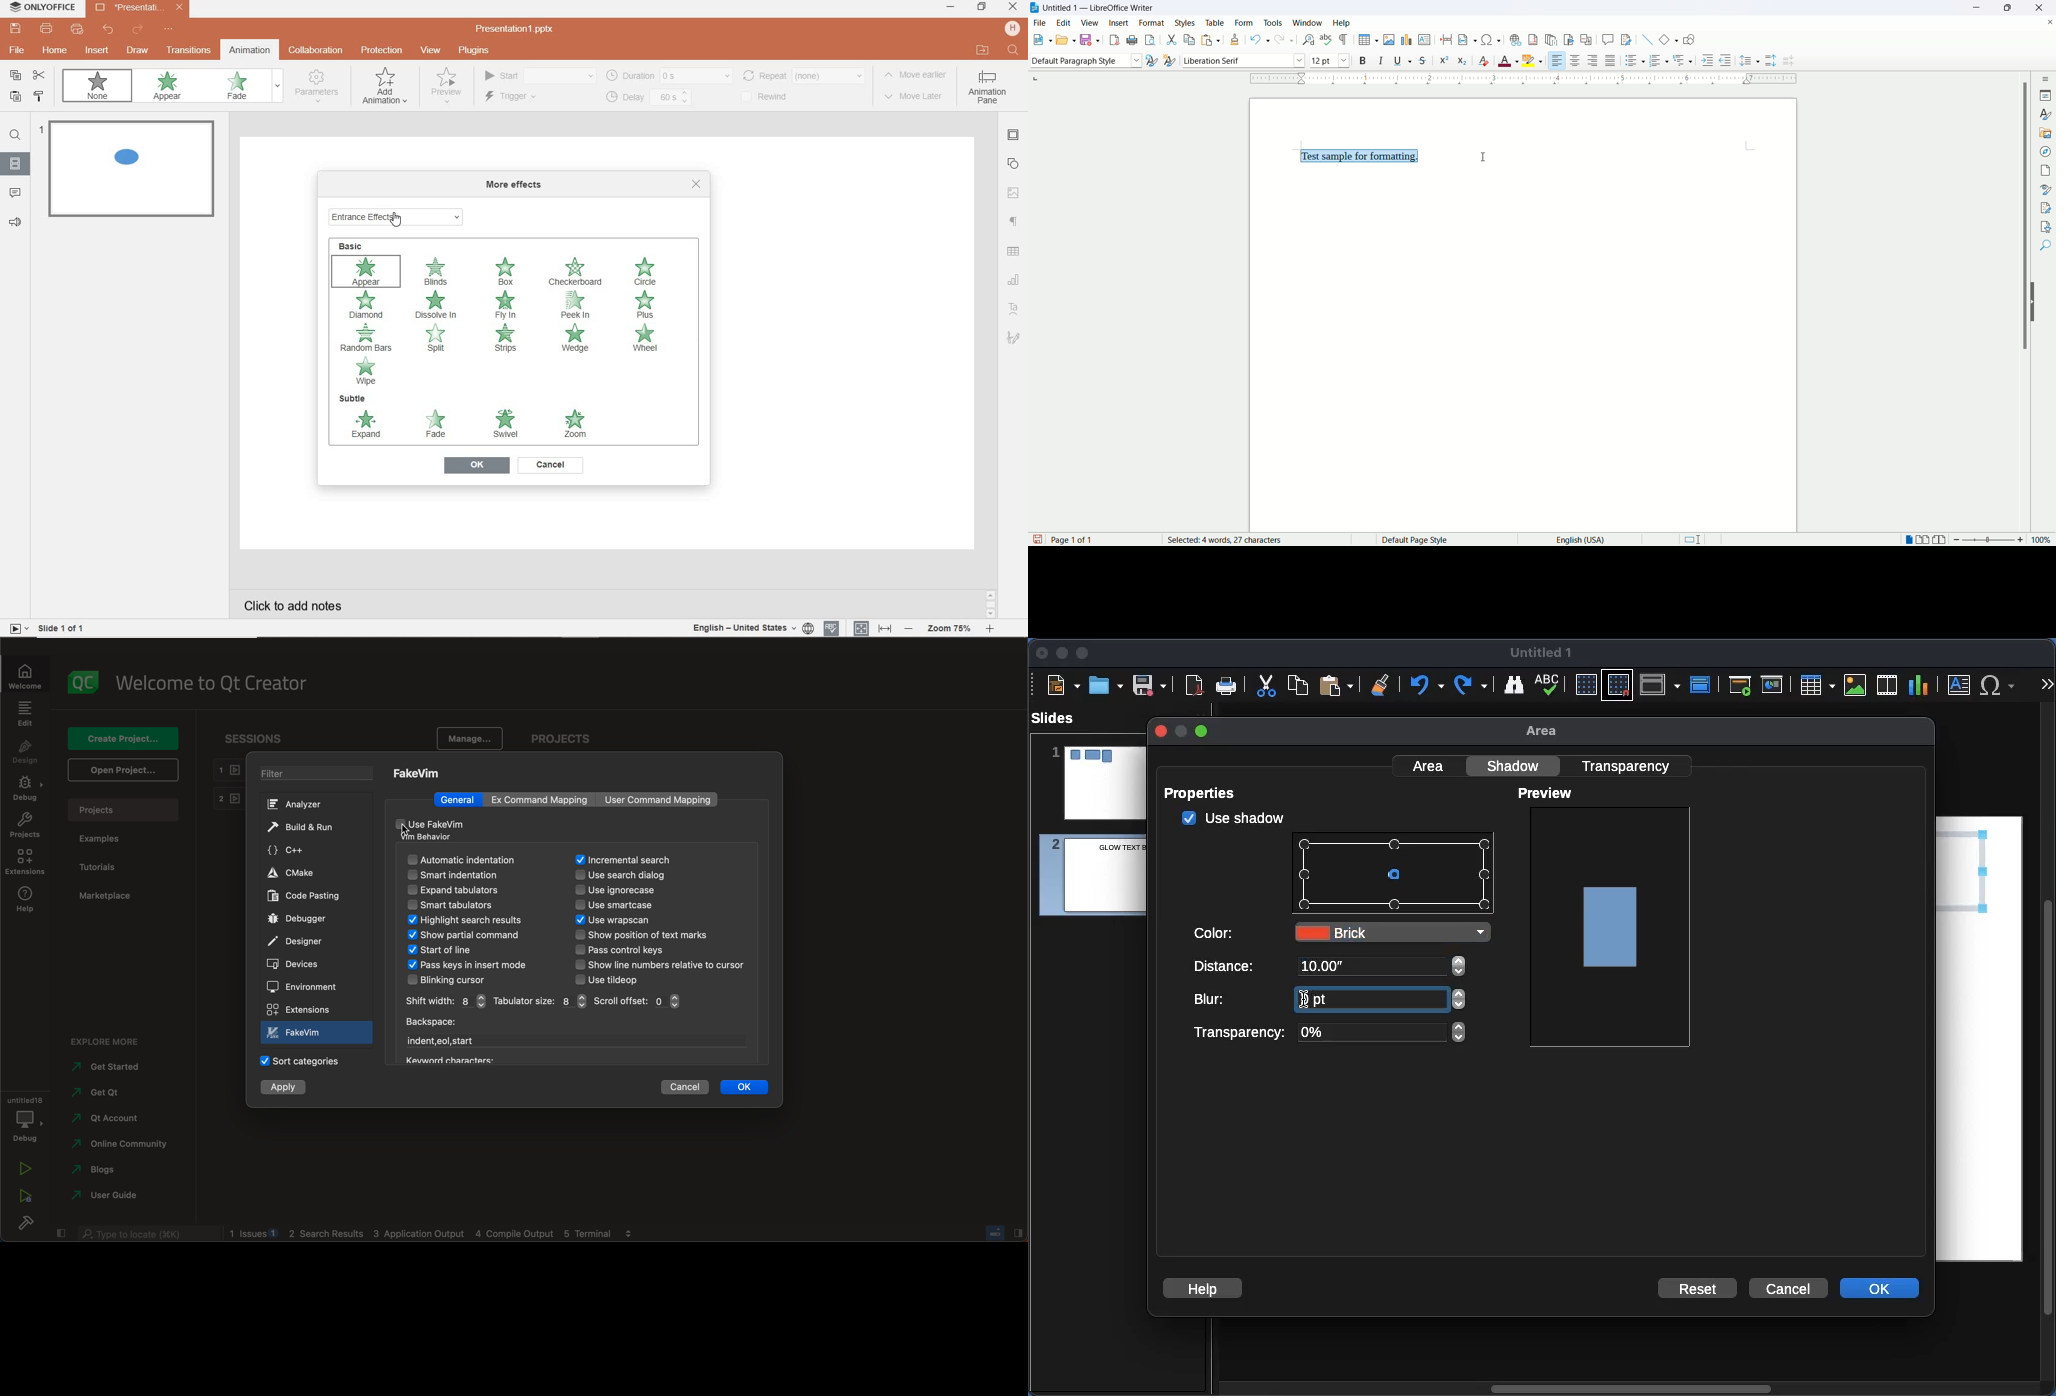  What do you see at coordinates (750, 630) in the screenshot?
I see `text language` at bounding box center [750, 630].